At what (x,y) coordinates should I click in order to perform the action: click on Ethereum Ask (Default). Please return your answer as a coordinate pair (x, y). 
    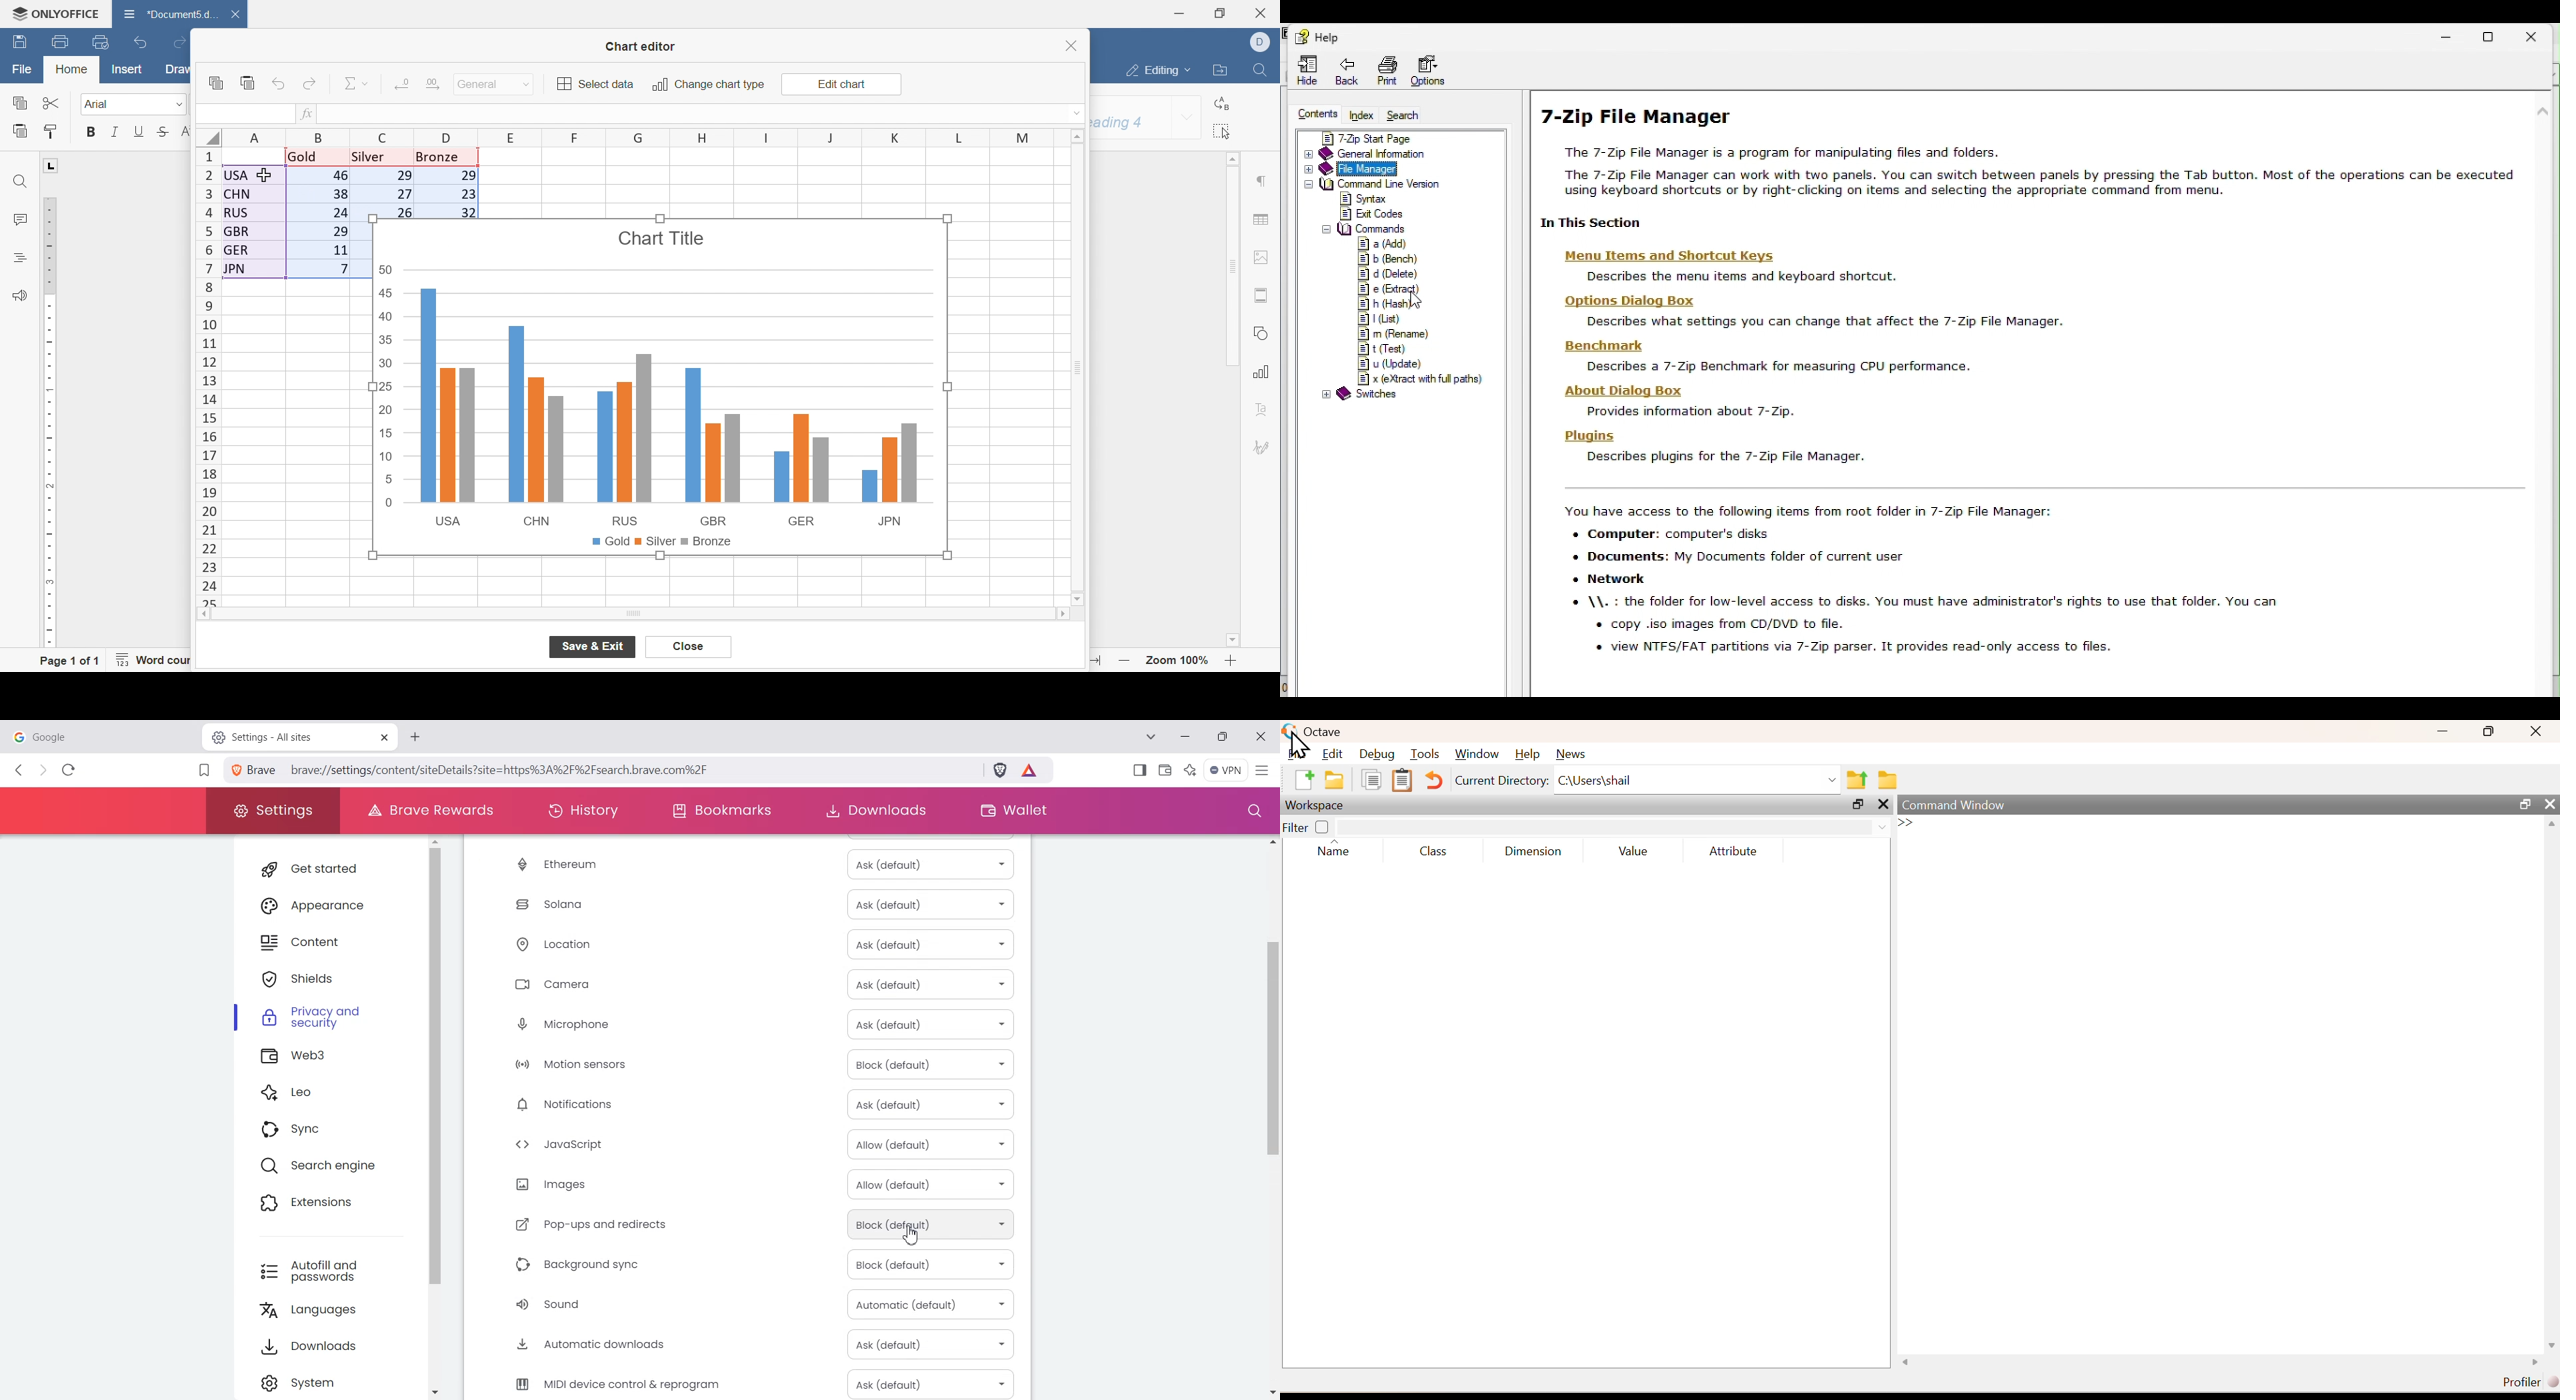
    Looking at the image, I should click on (748, 865).